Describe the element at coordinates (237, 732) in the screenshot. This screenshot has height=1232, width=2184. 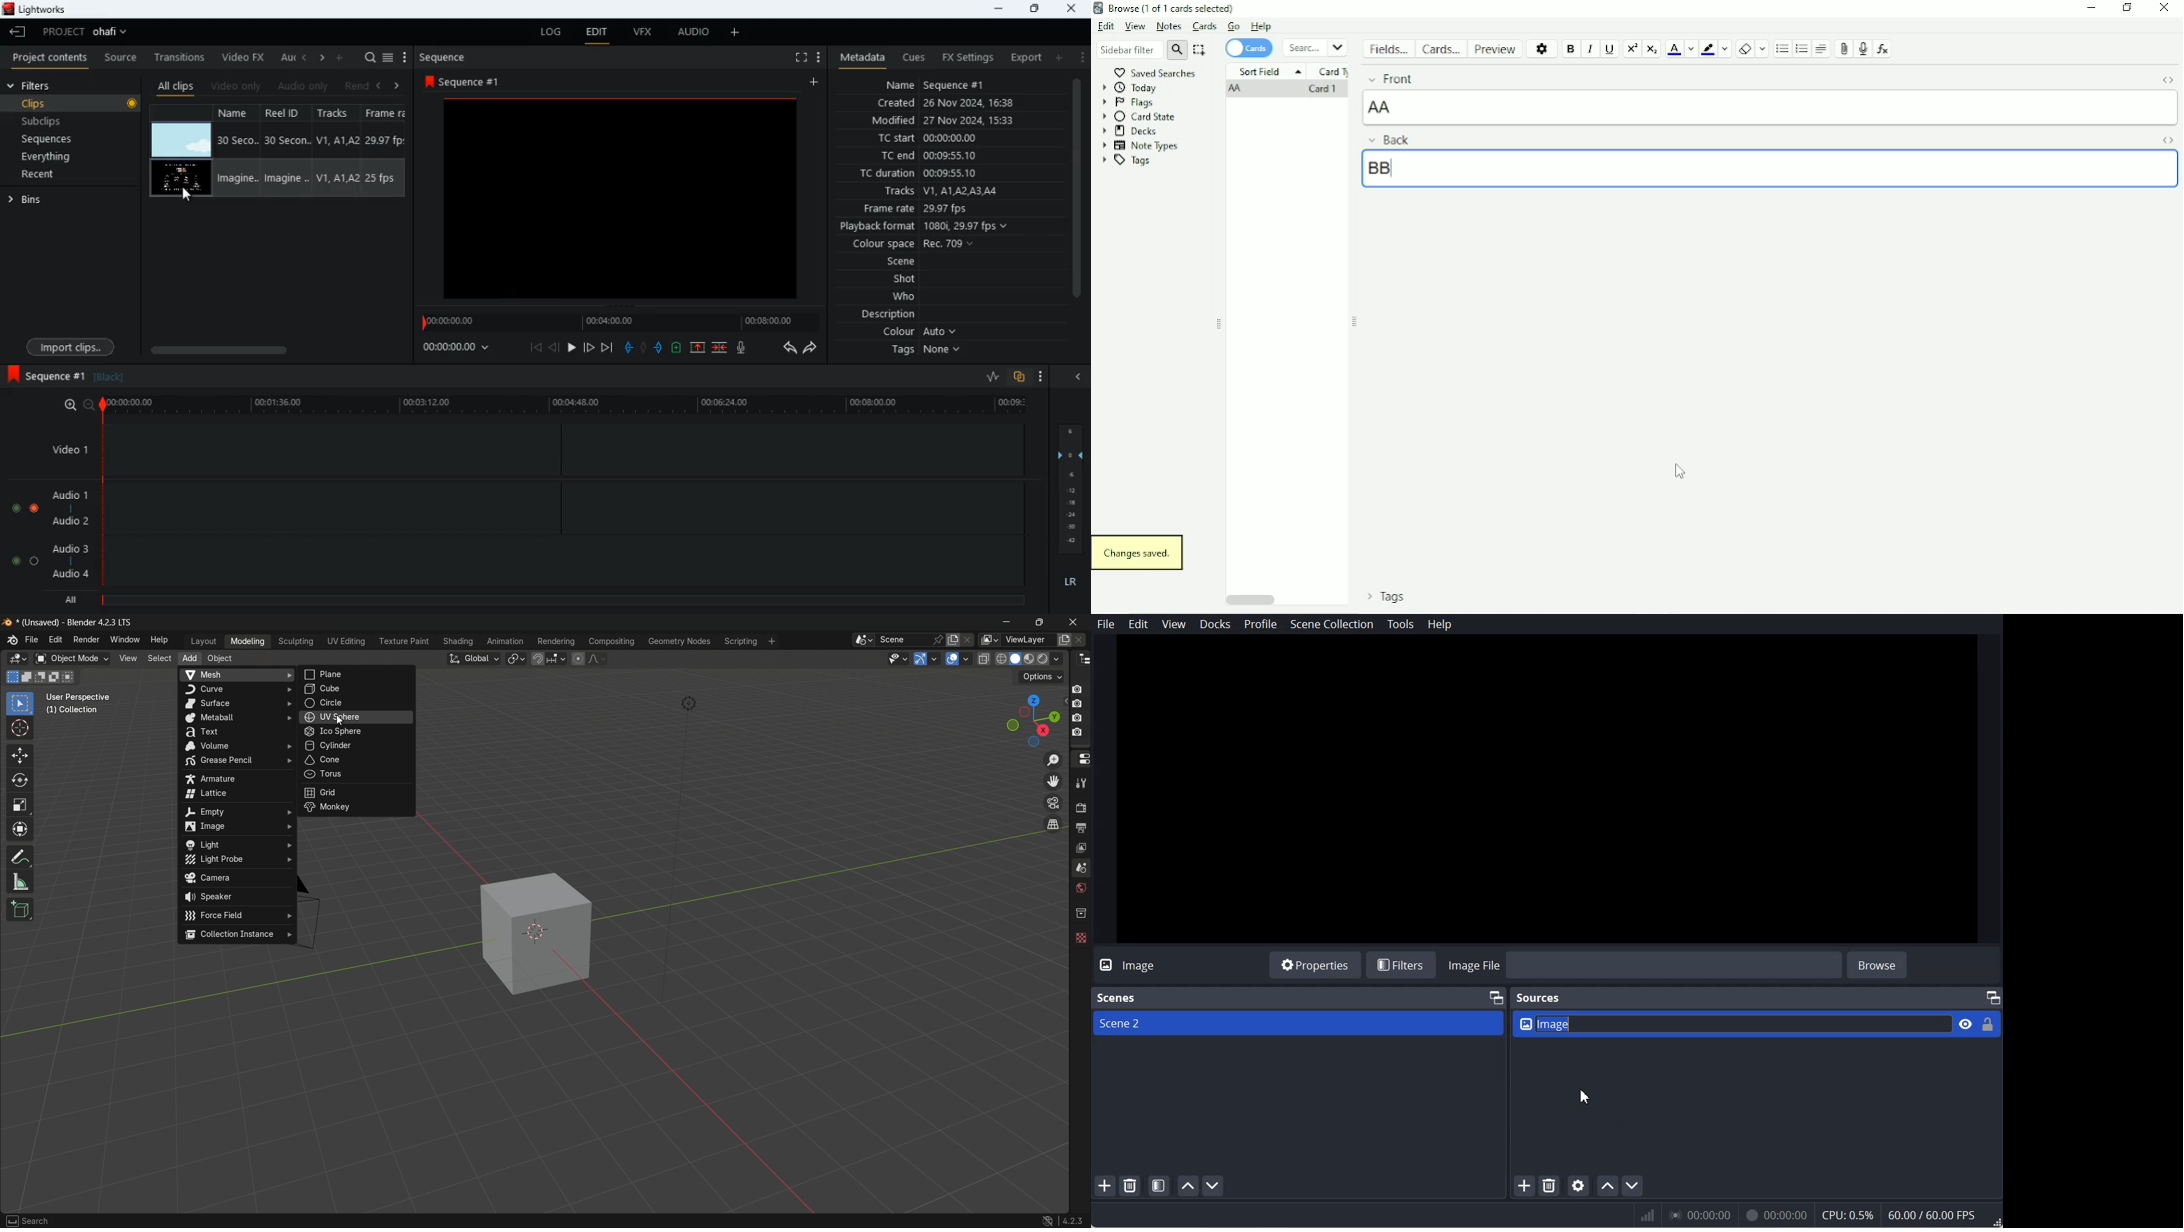
I see `text` at that location.